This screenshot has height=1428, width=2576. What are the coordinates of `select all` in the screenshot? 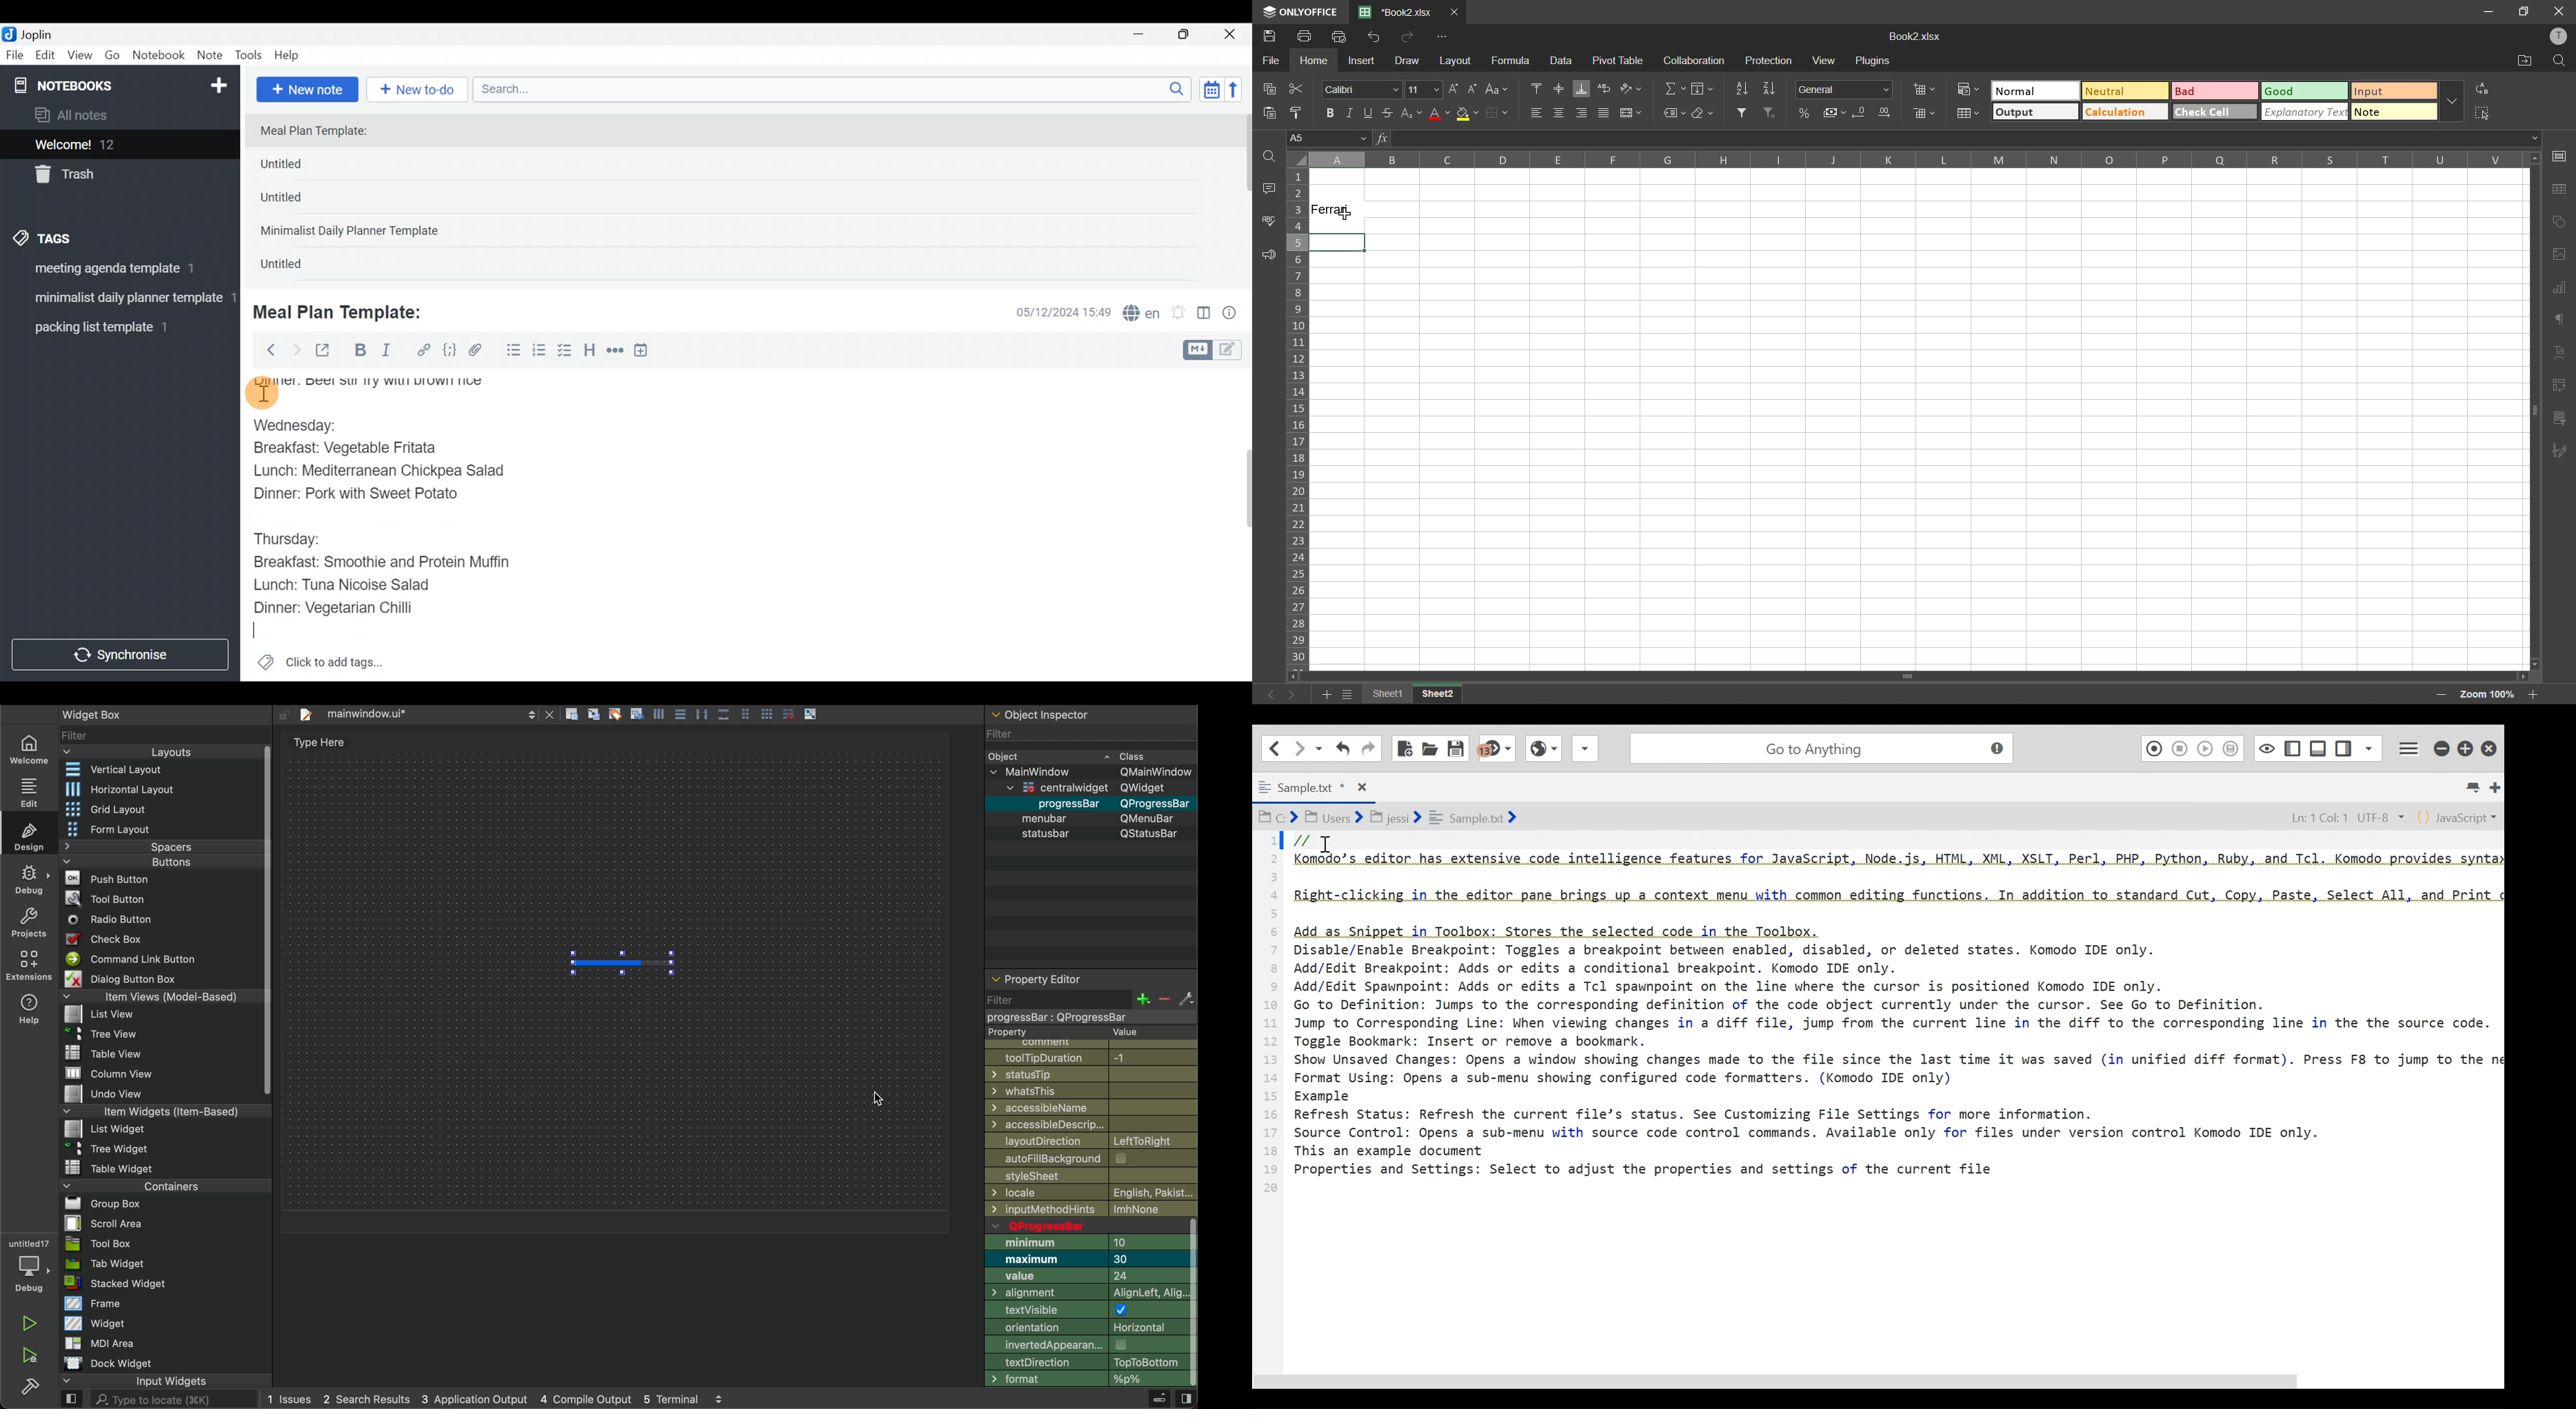 It's located at (2481, 114).